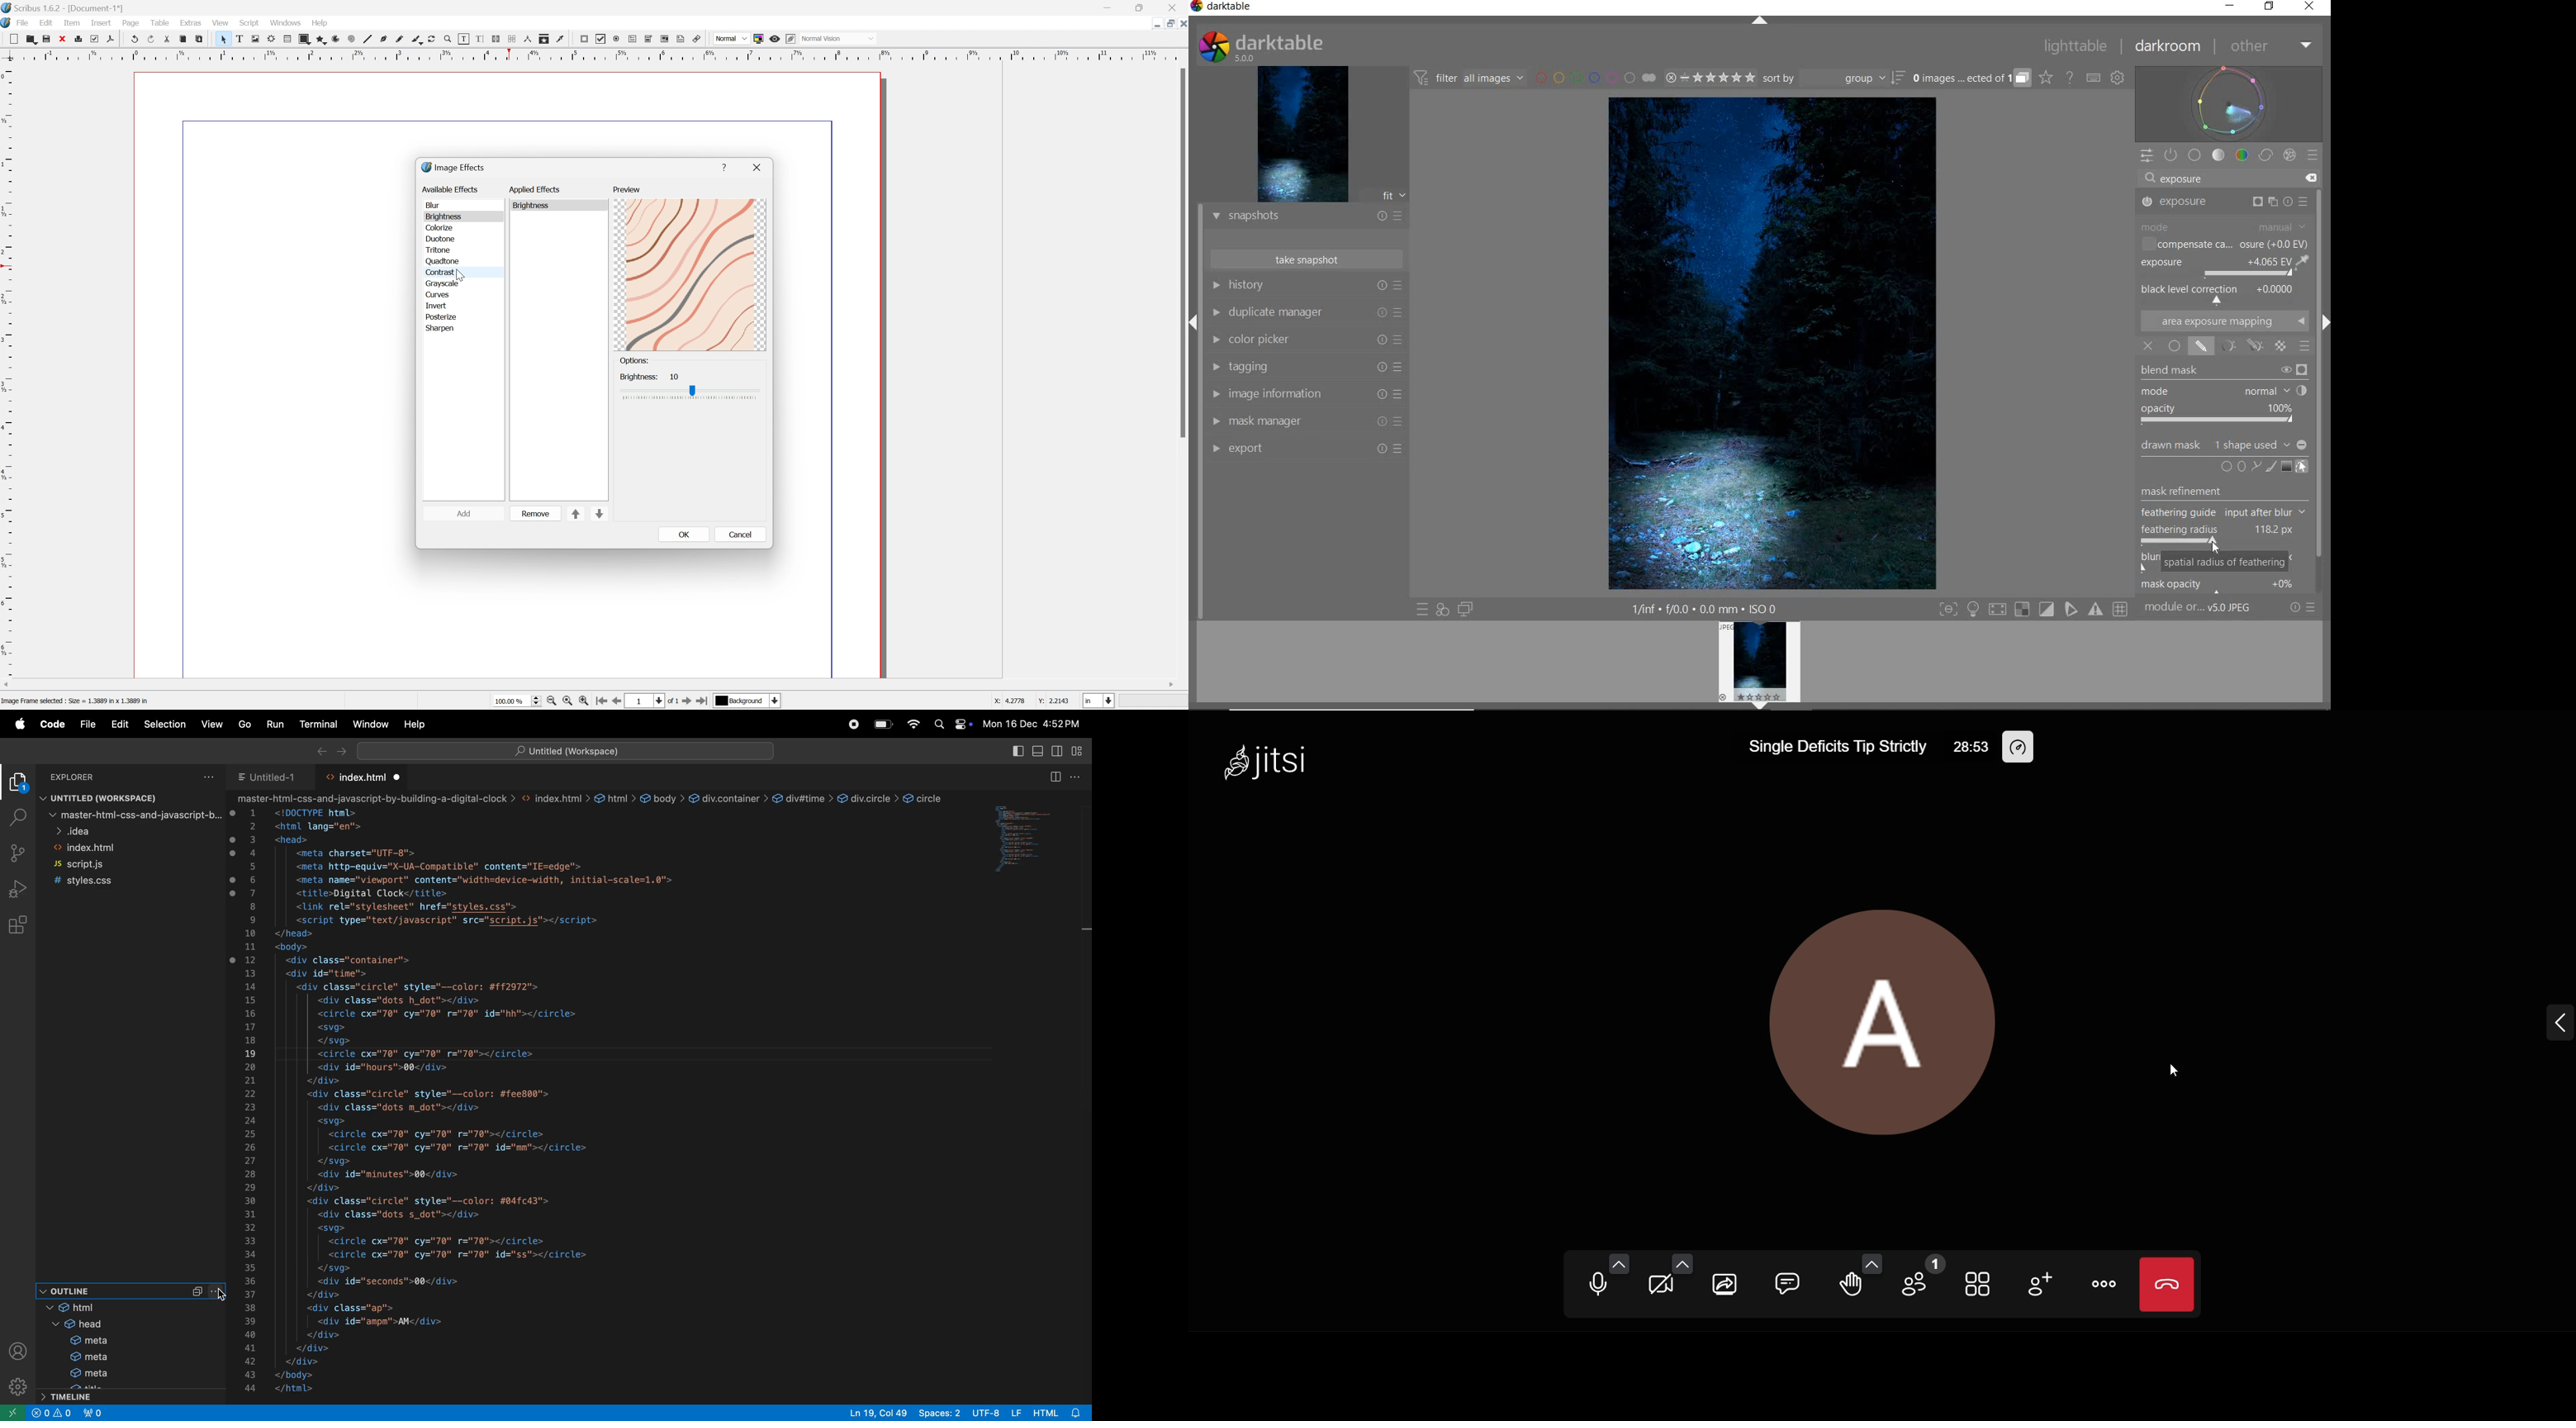 This screenshot has width=2576, height=1428. I want to click on Close, so click(1182, 25).